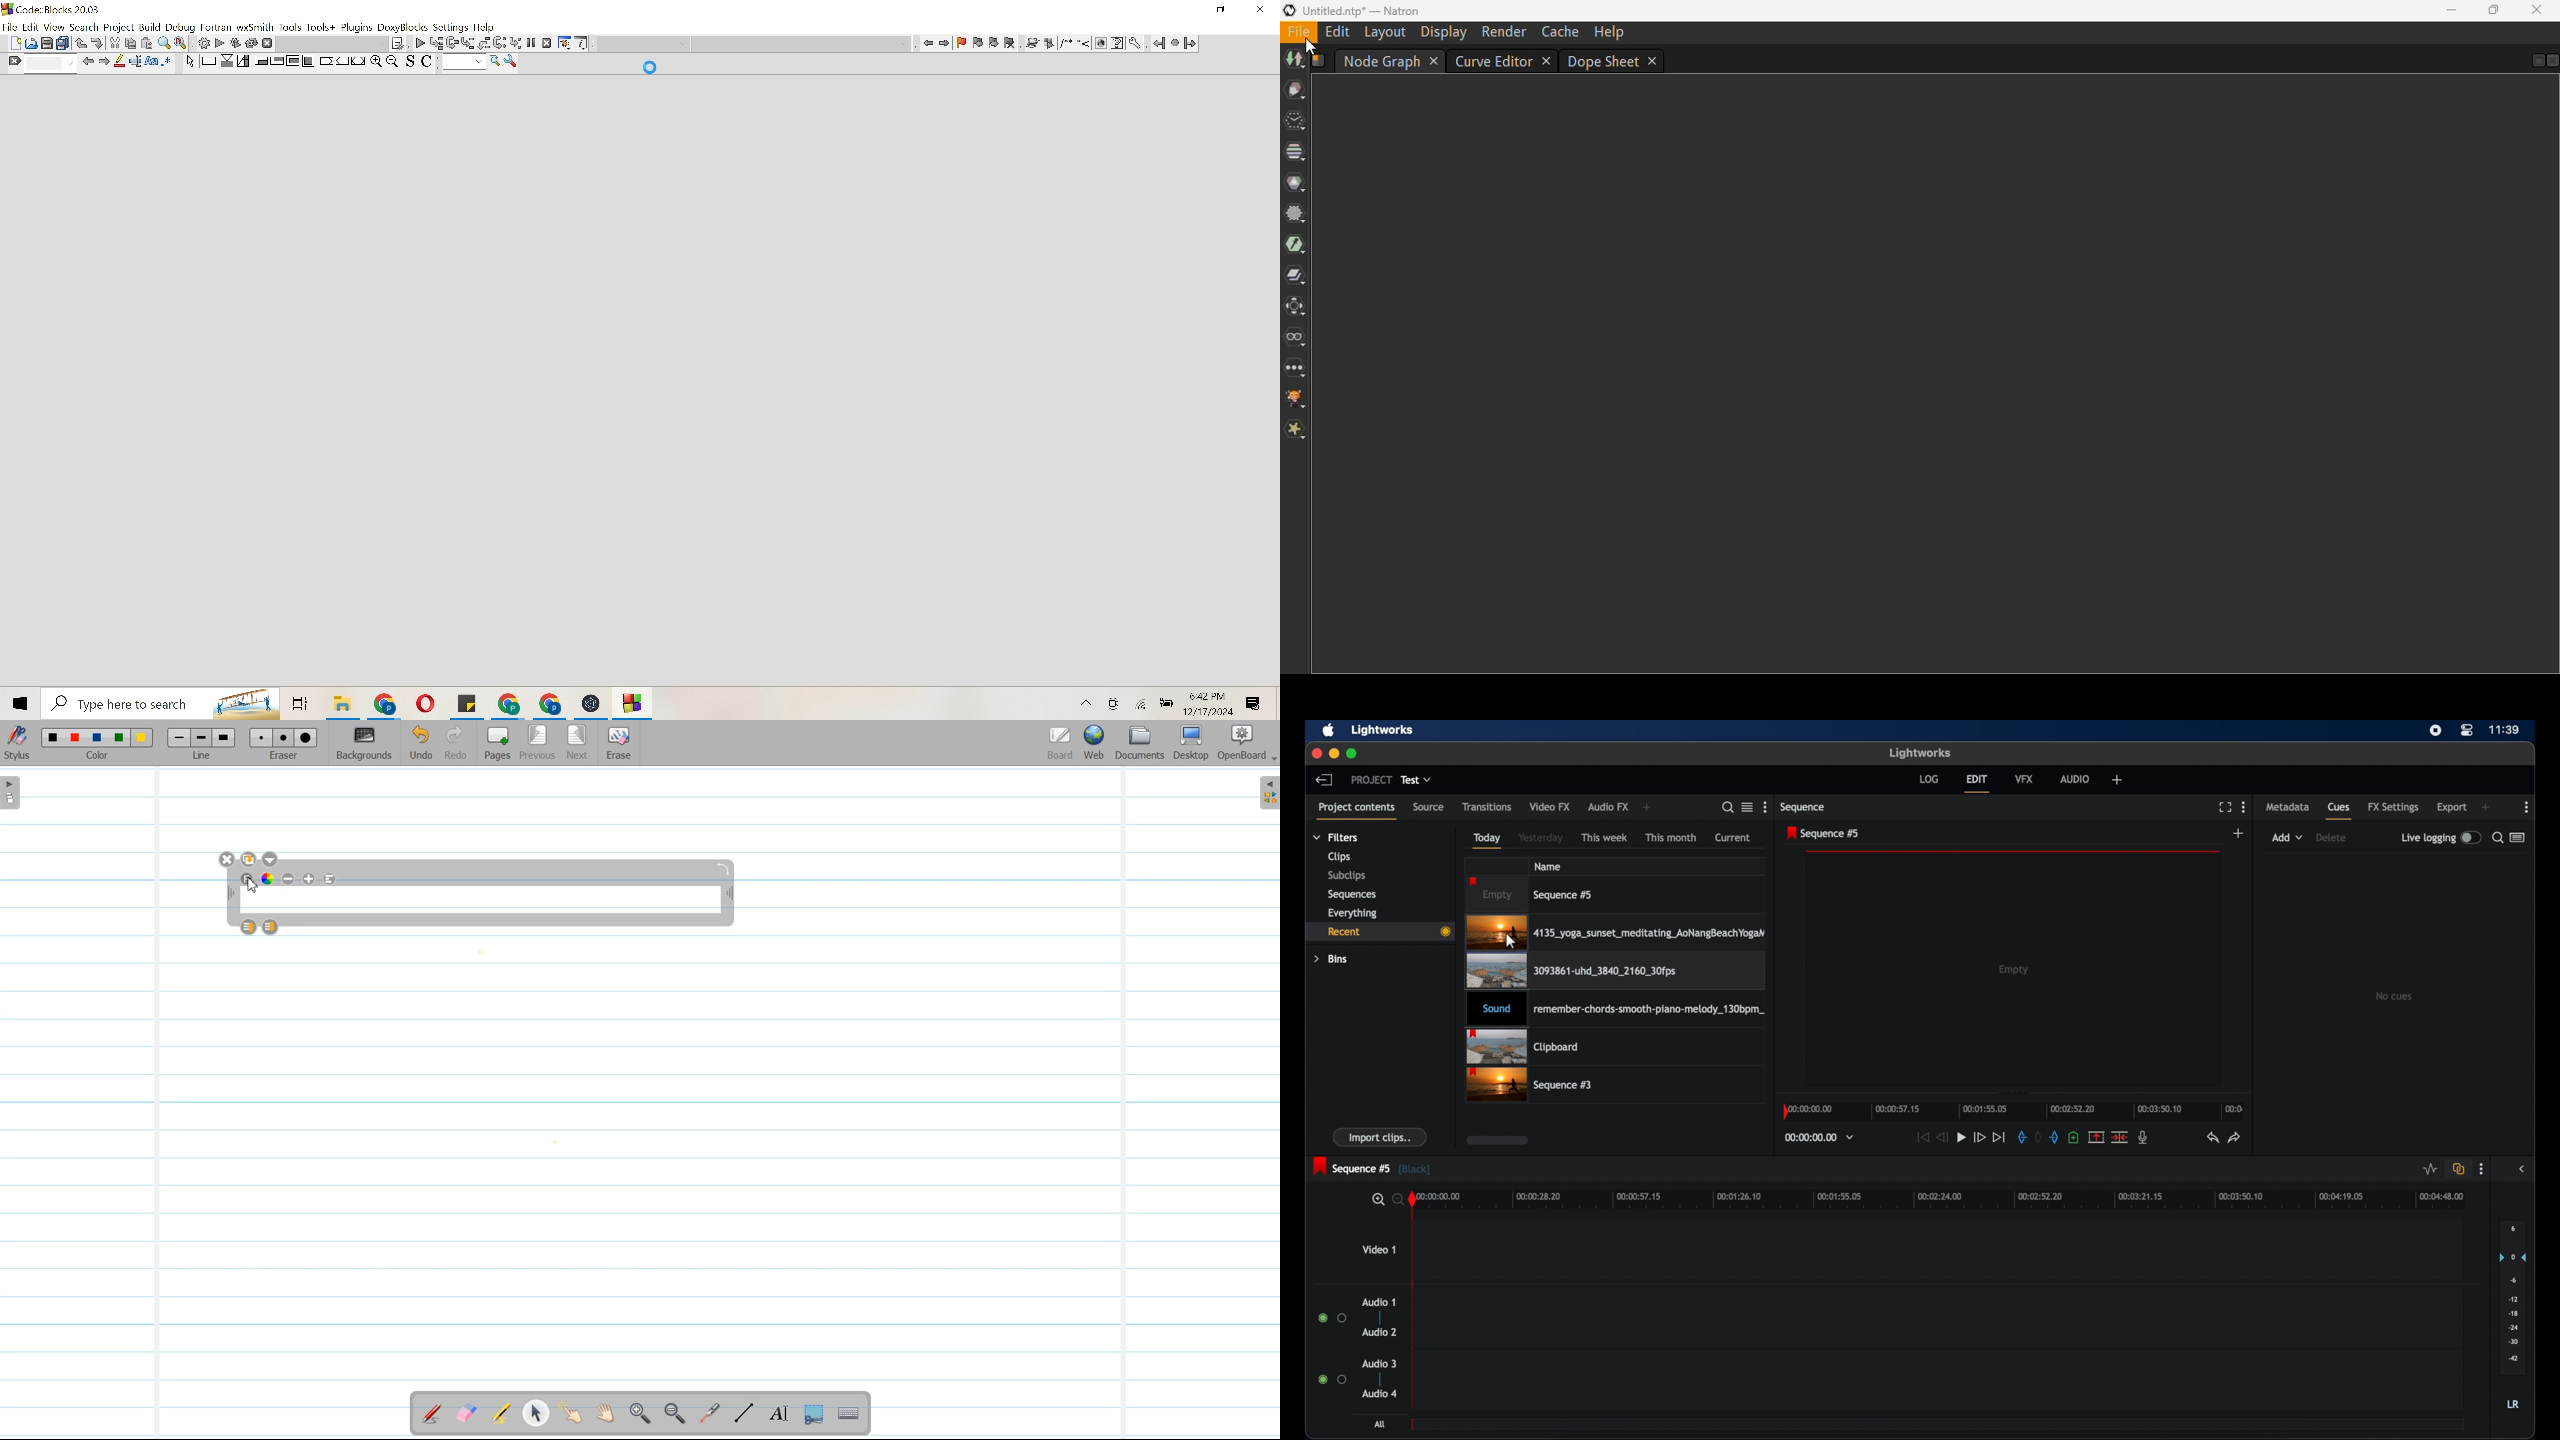 This screenshot has height=1456, width=2576. What do you see at coordinates (1167, 702) in the screenshot?
I see `Battery` at bounding box center [1167, 702].